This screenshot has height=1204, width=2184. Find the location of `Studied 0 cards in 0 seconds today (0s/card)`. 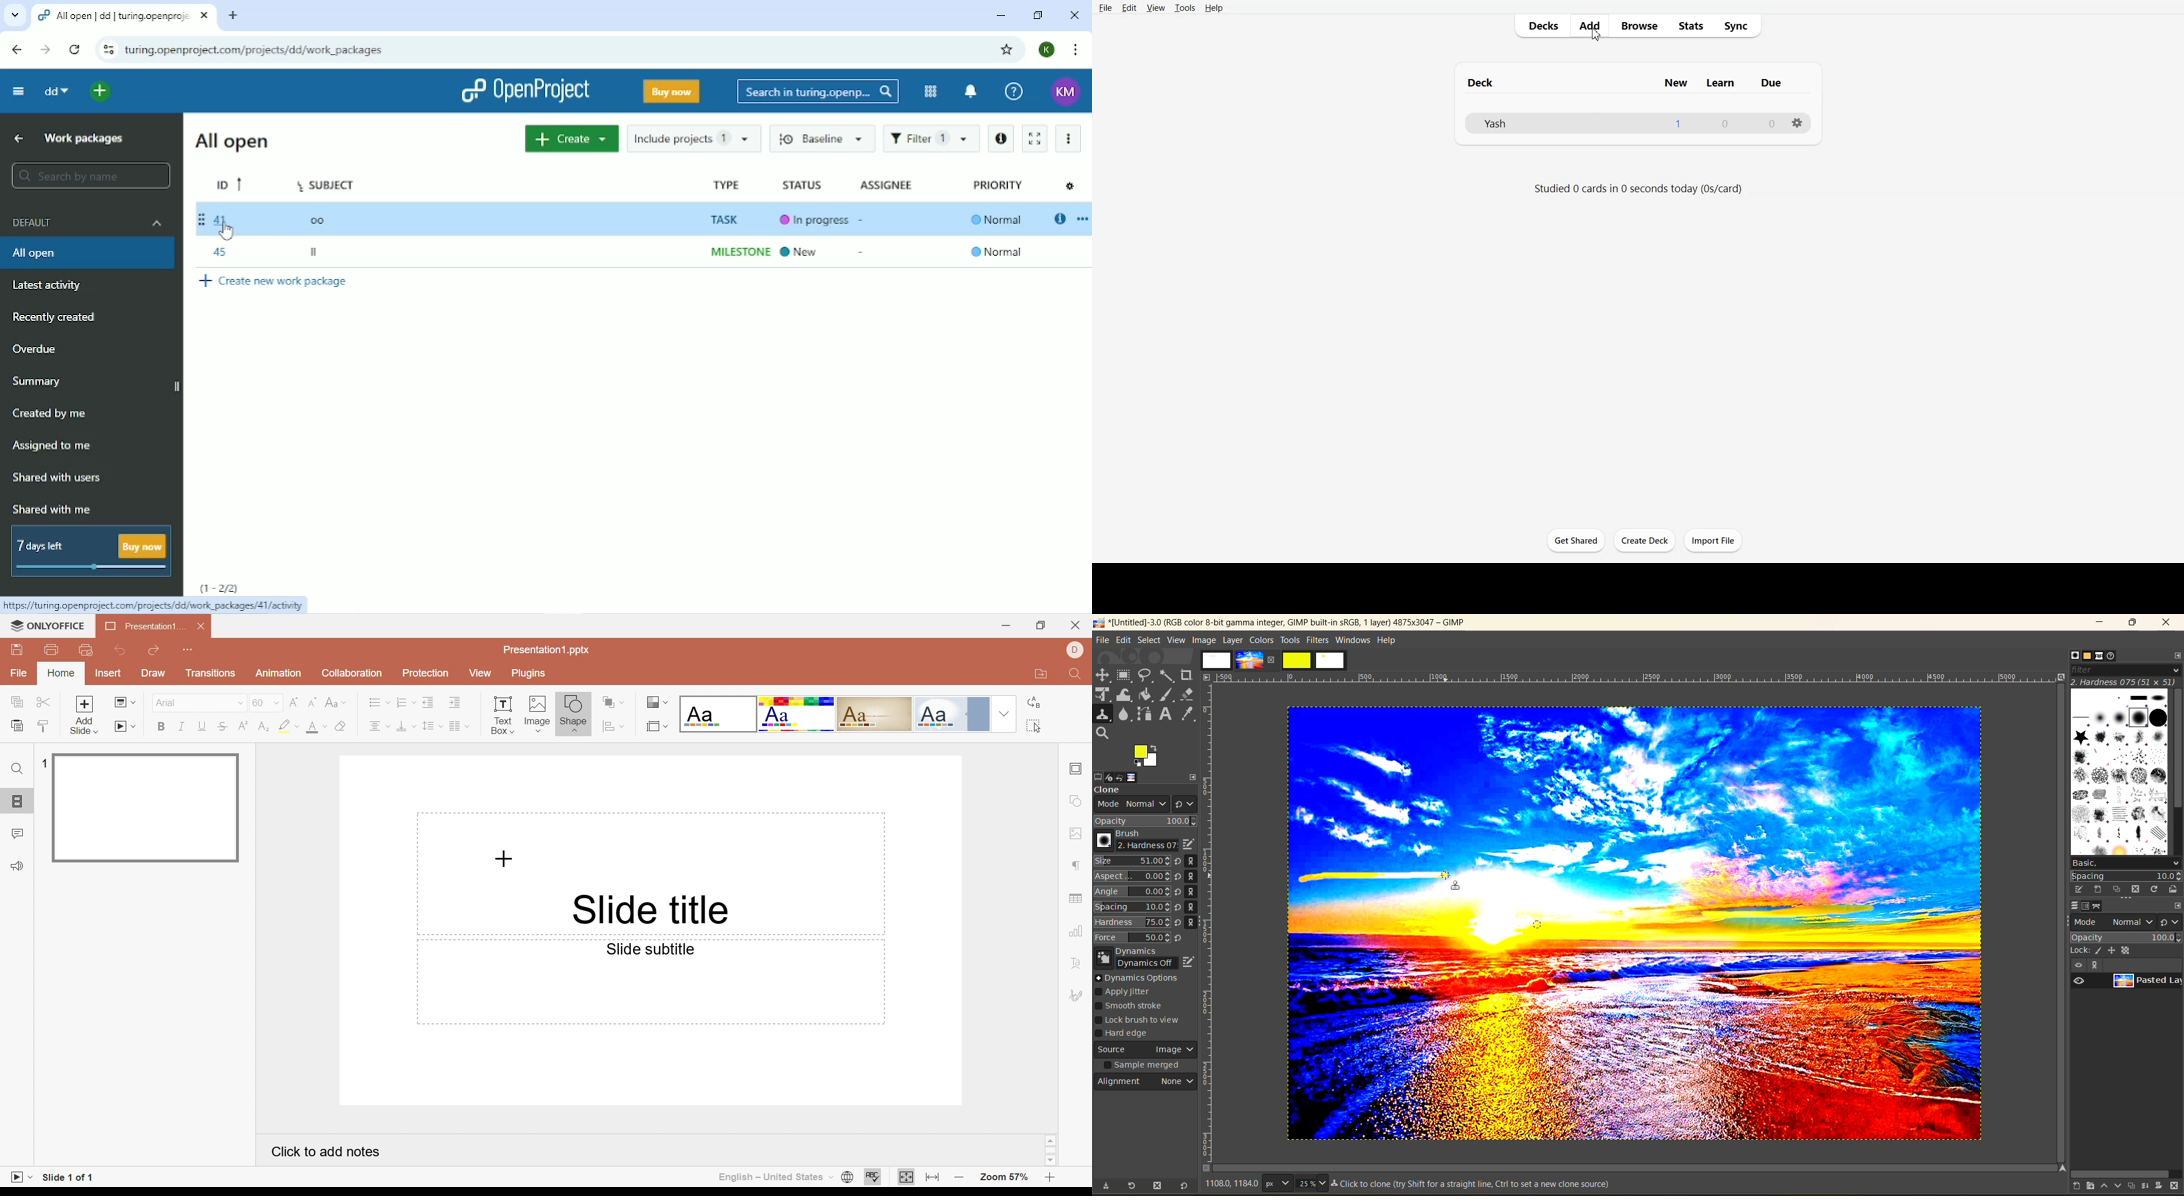

Studied 0 cards in 0 seconds today (0s/card) is located at coordinates (1639, 188).